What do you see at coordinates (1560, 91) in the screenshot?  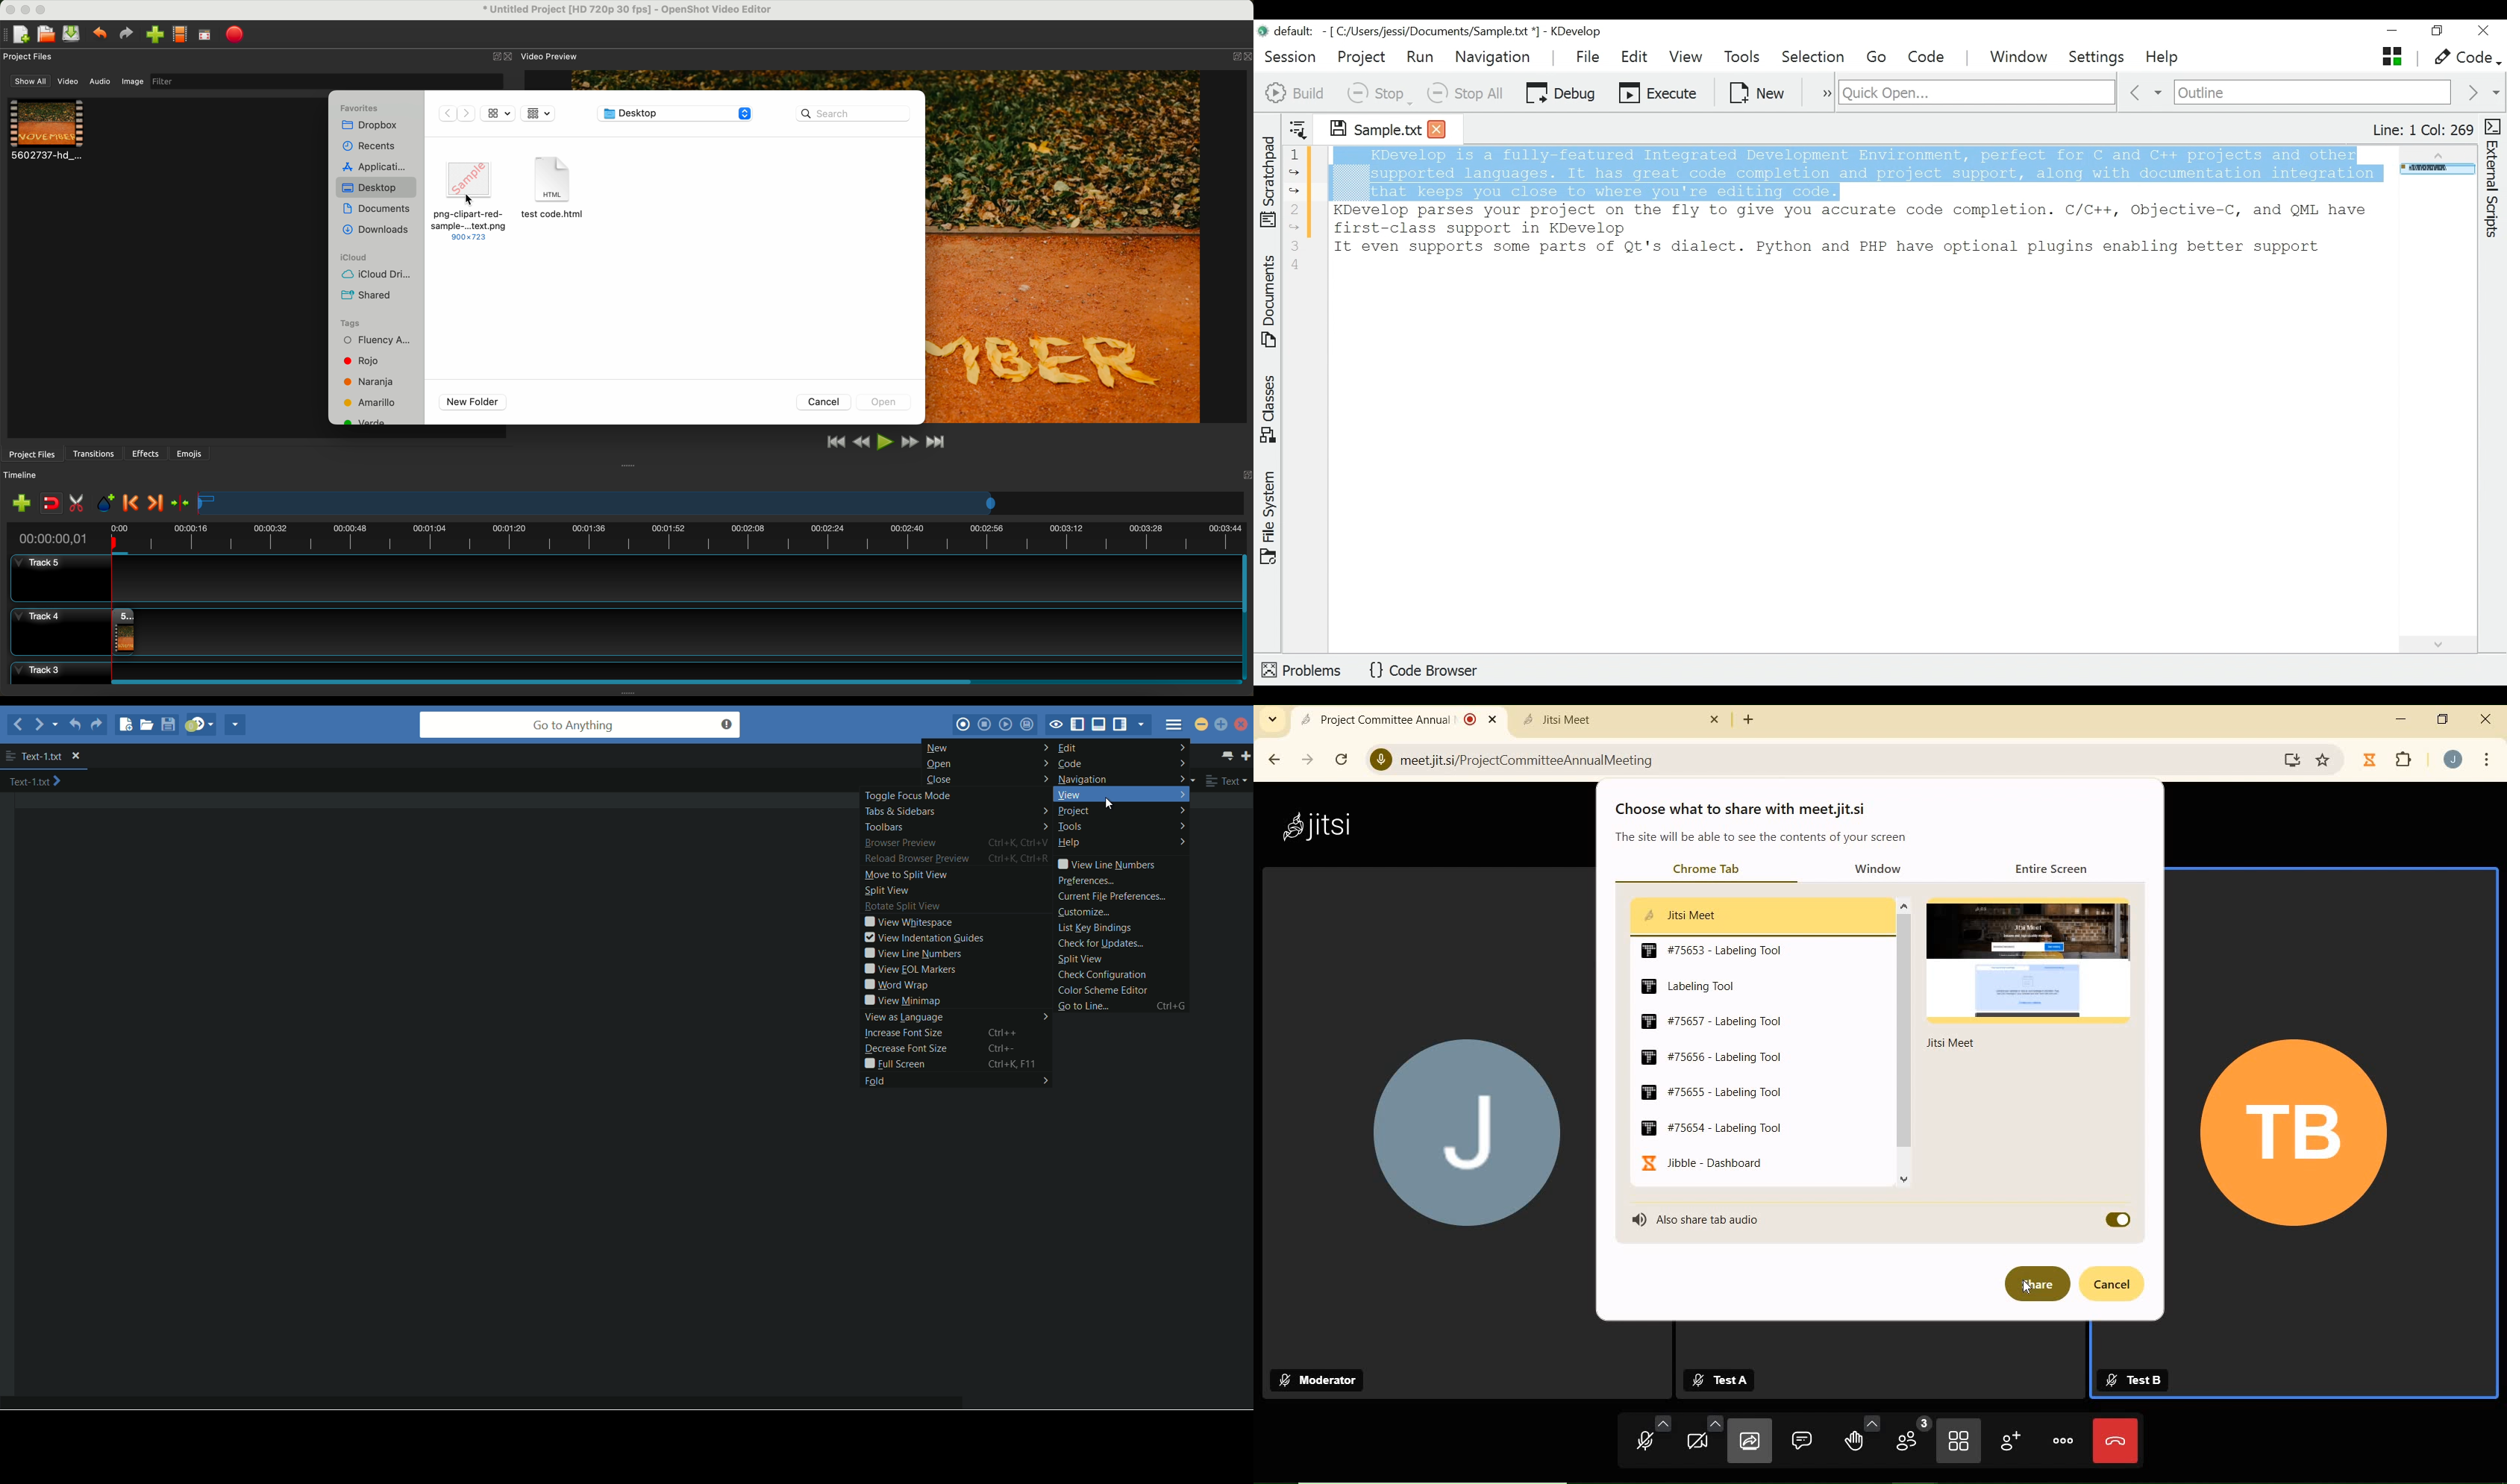 I see `Debug` at bounding box center [1560, 91].